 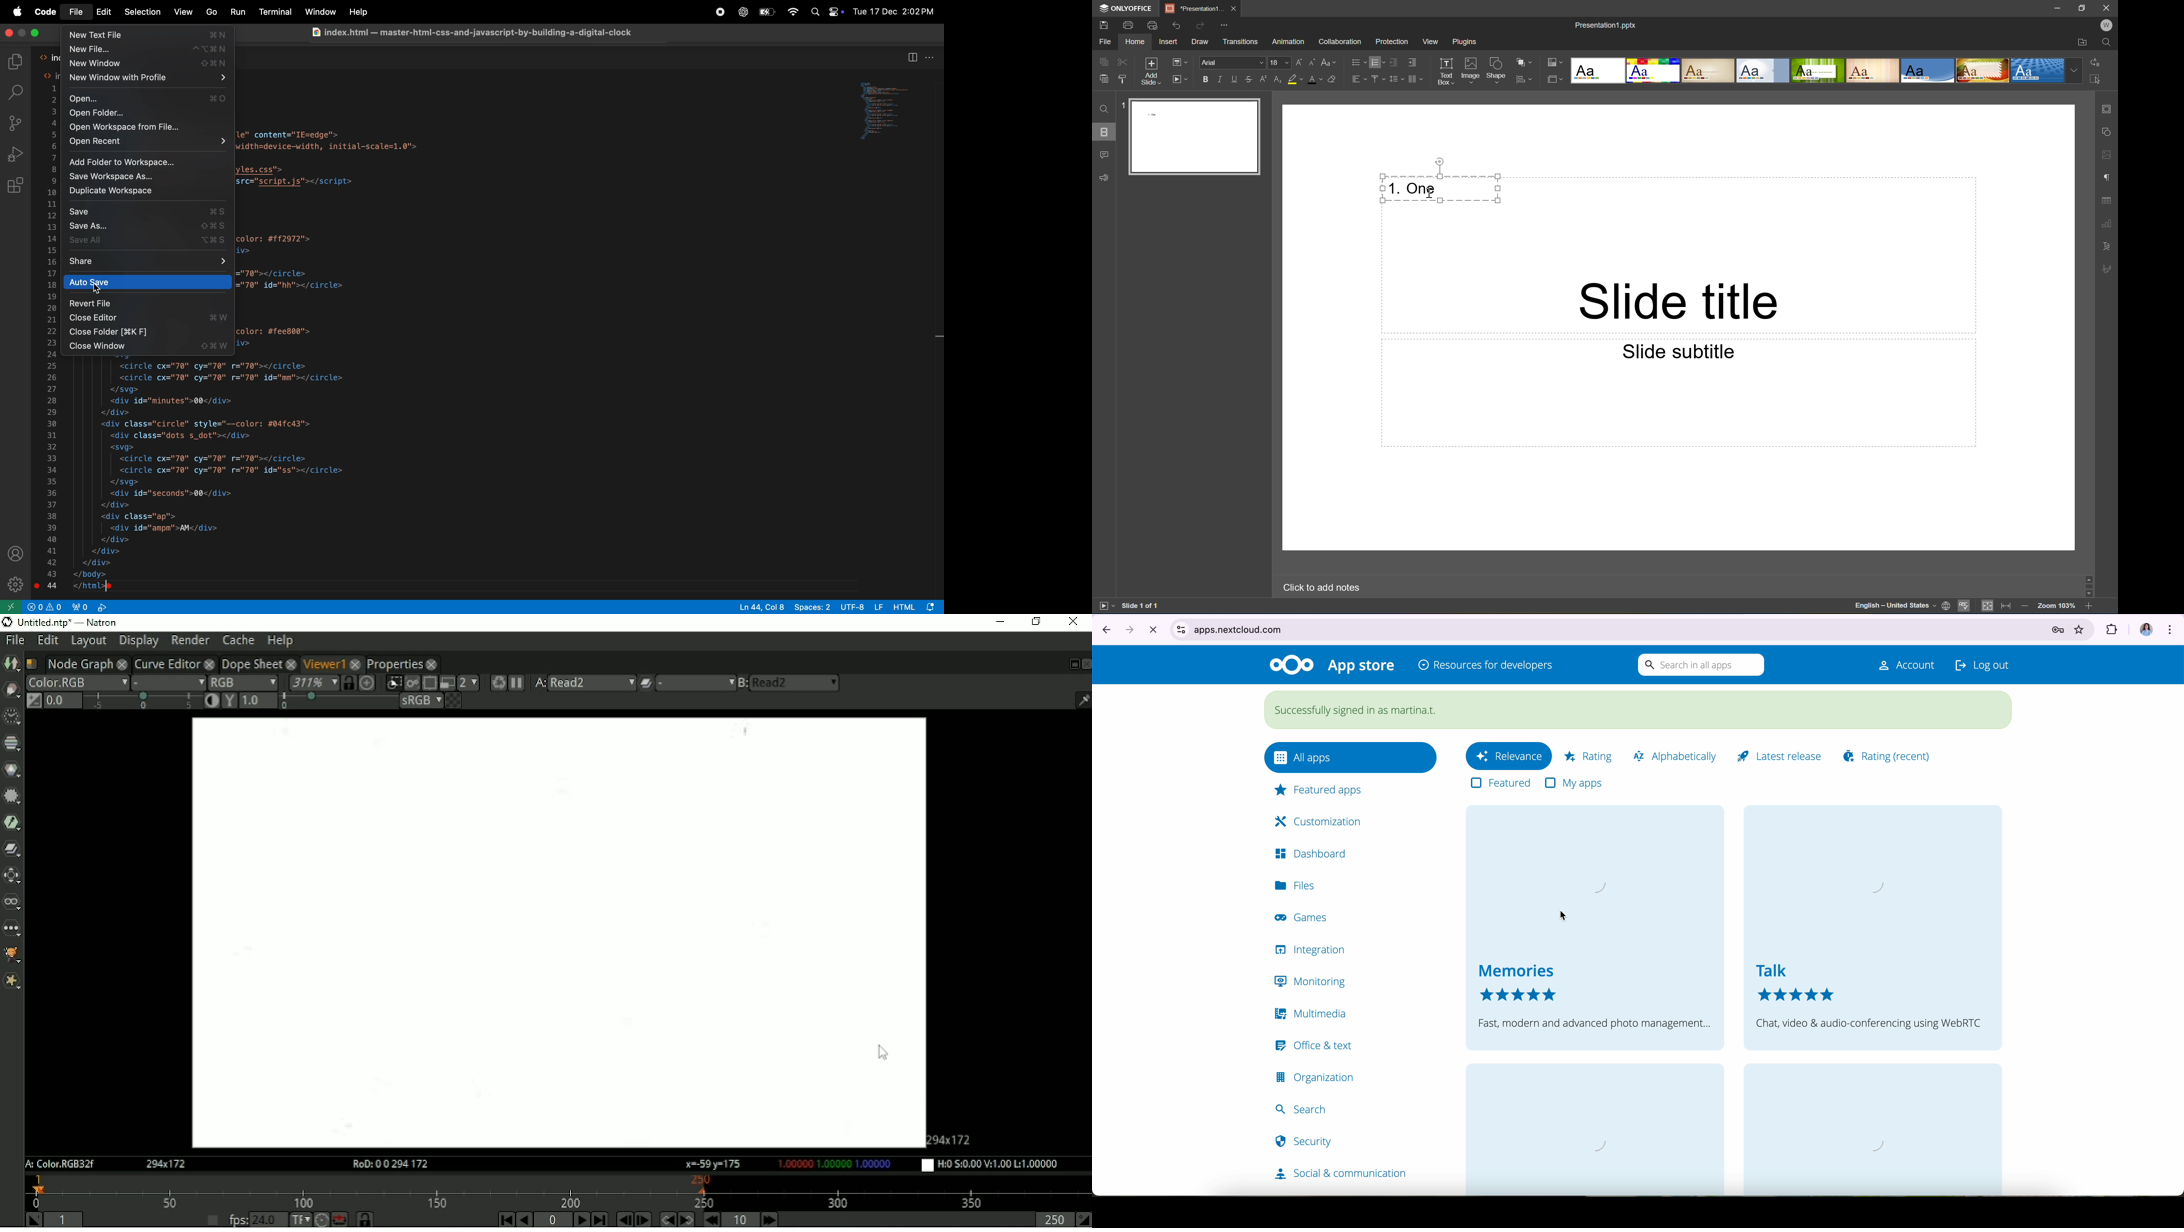 I want to click on Highlight color, so click(x=1294, y=78).